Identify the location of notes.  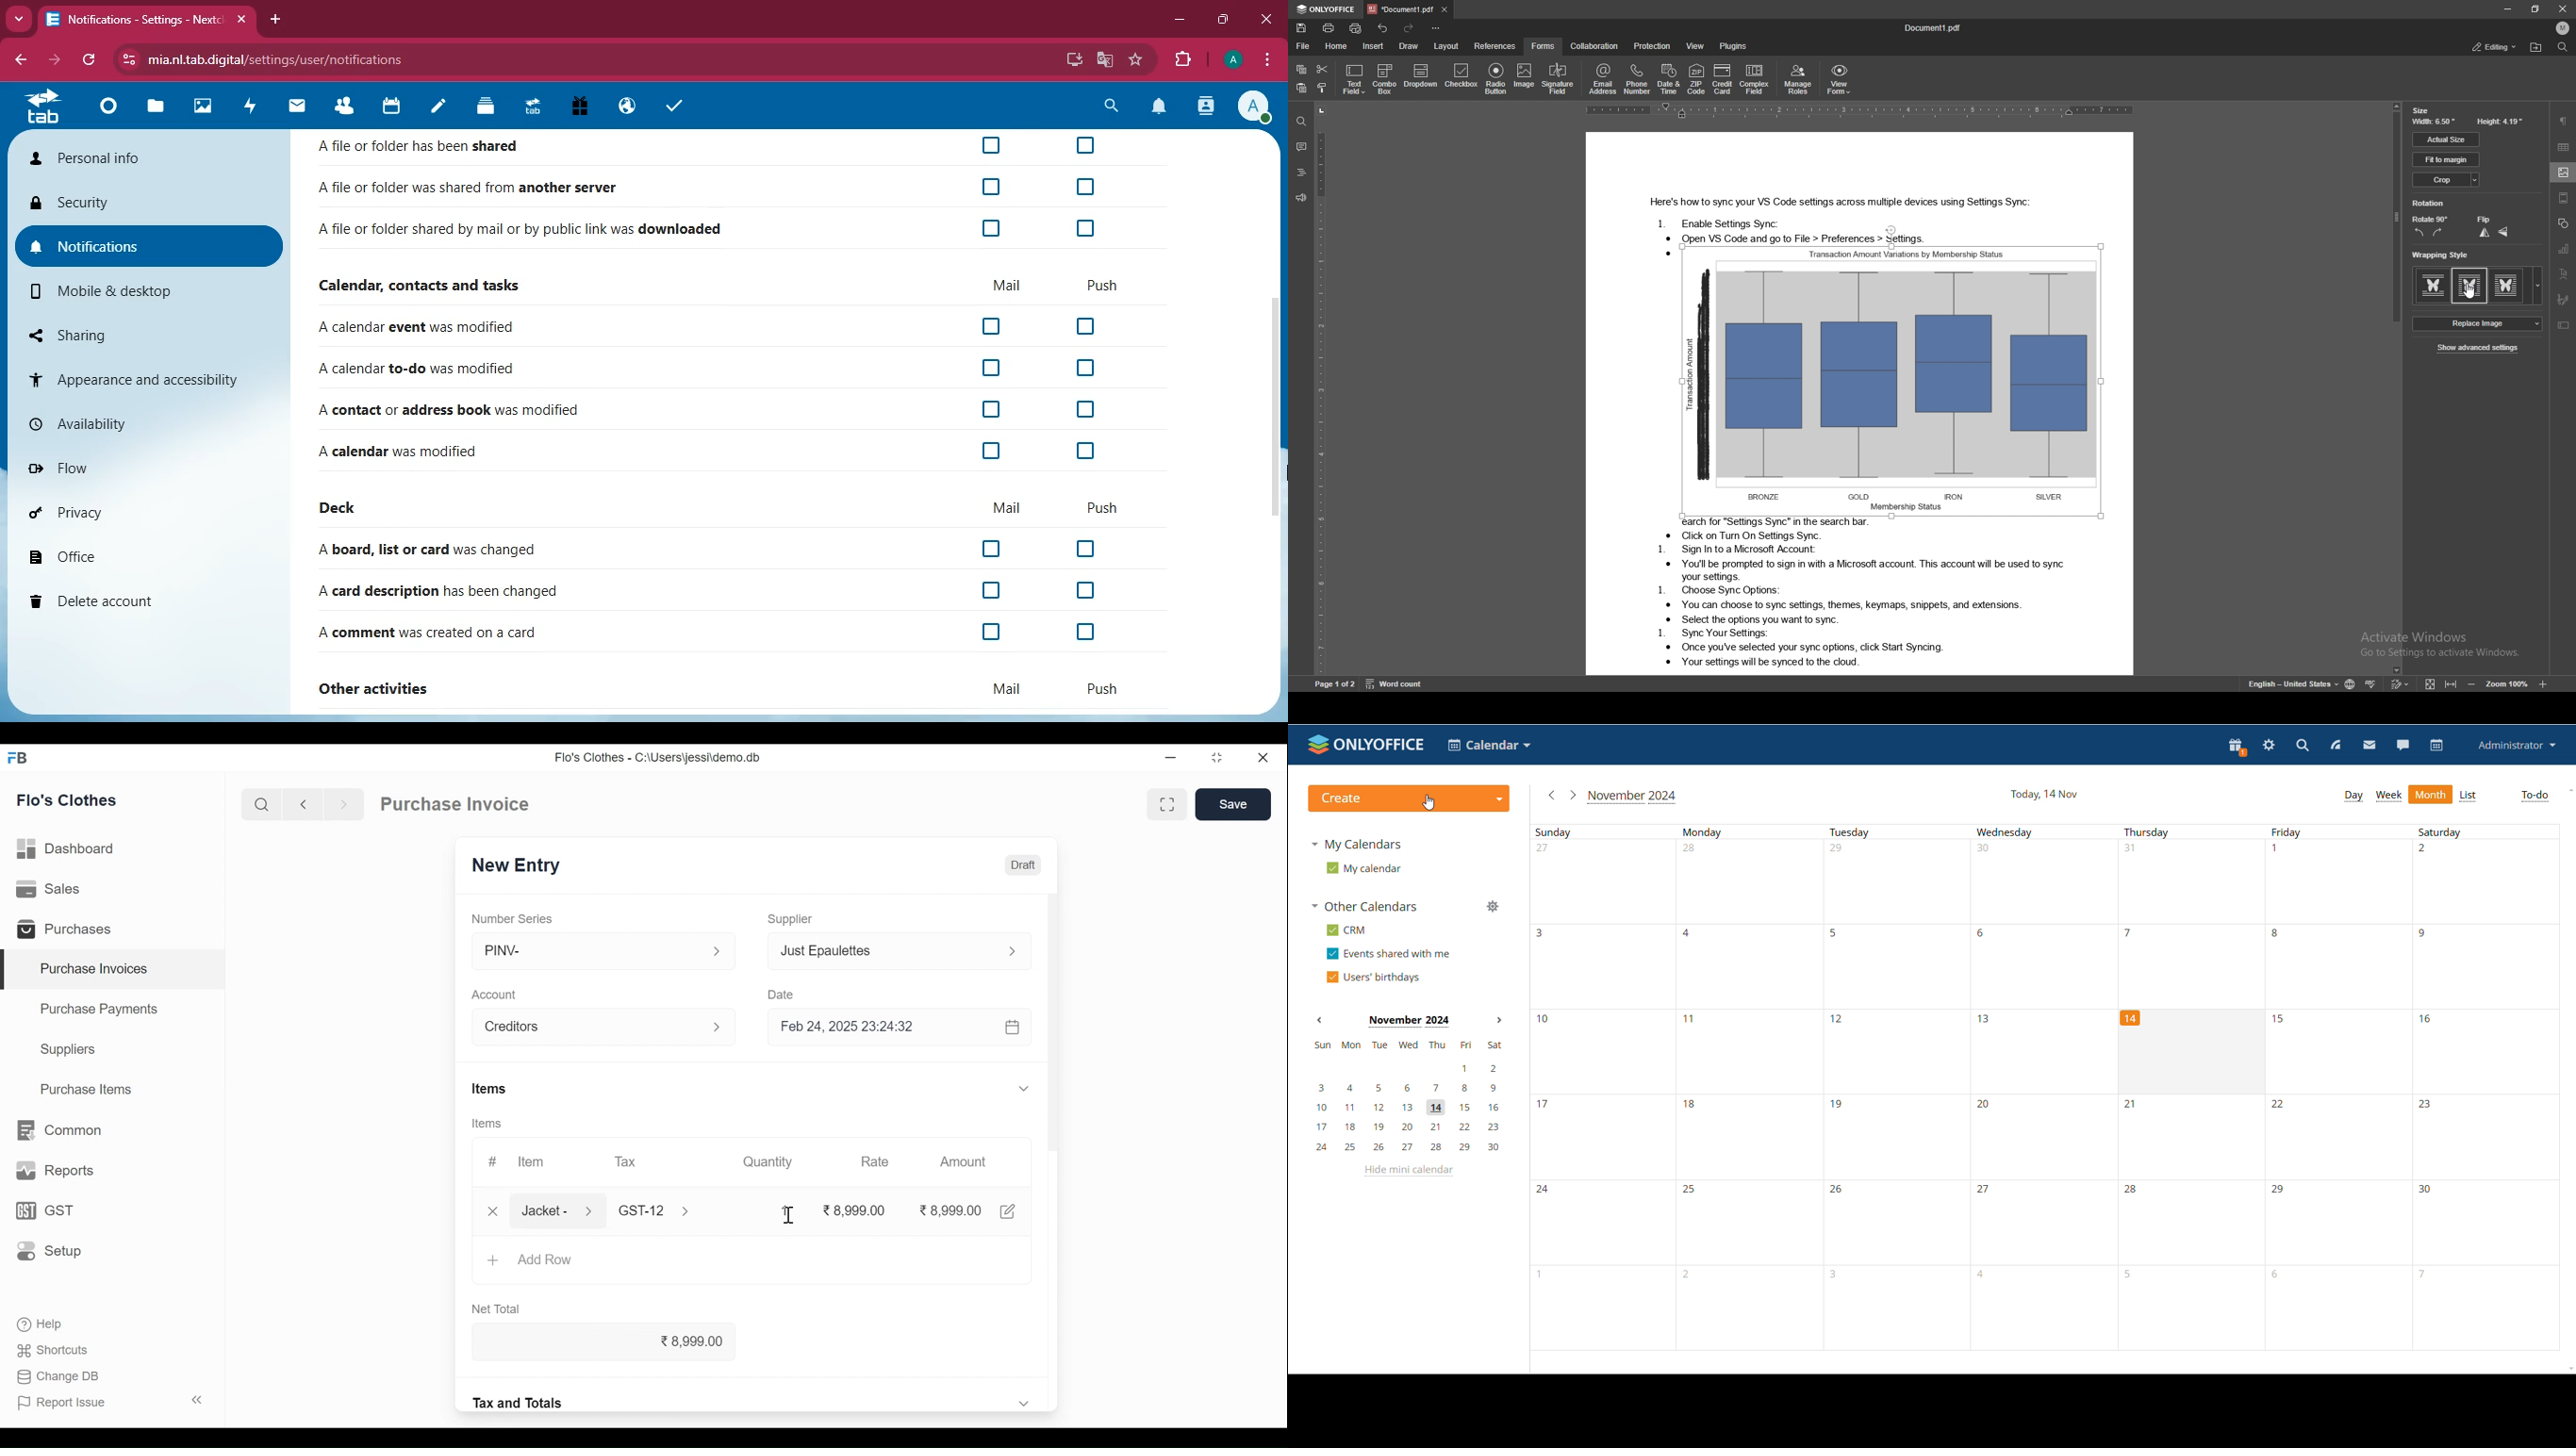
(439, 107).